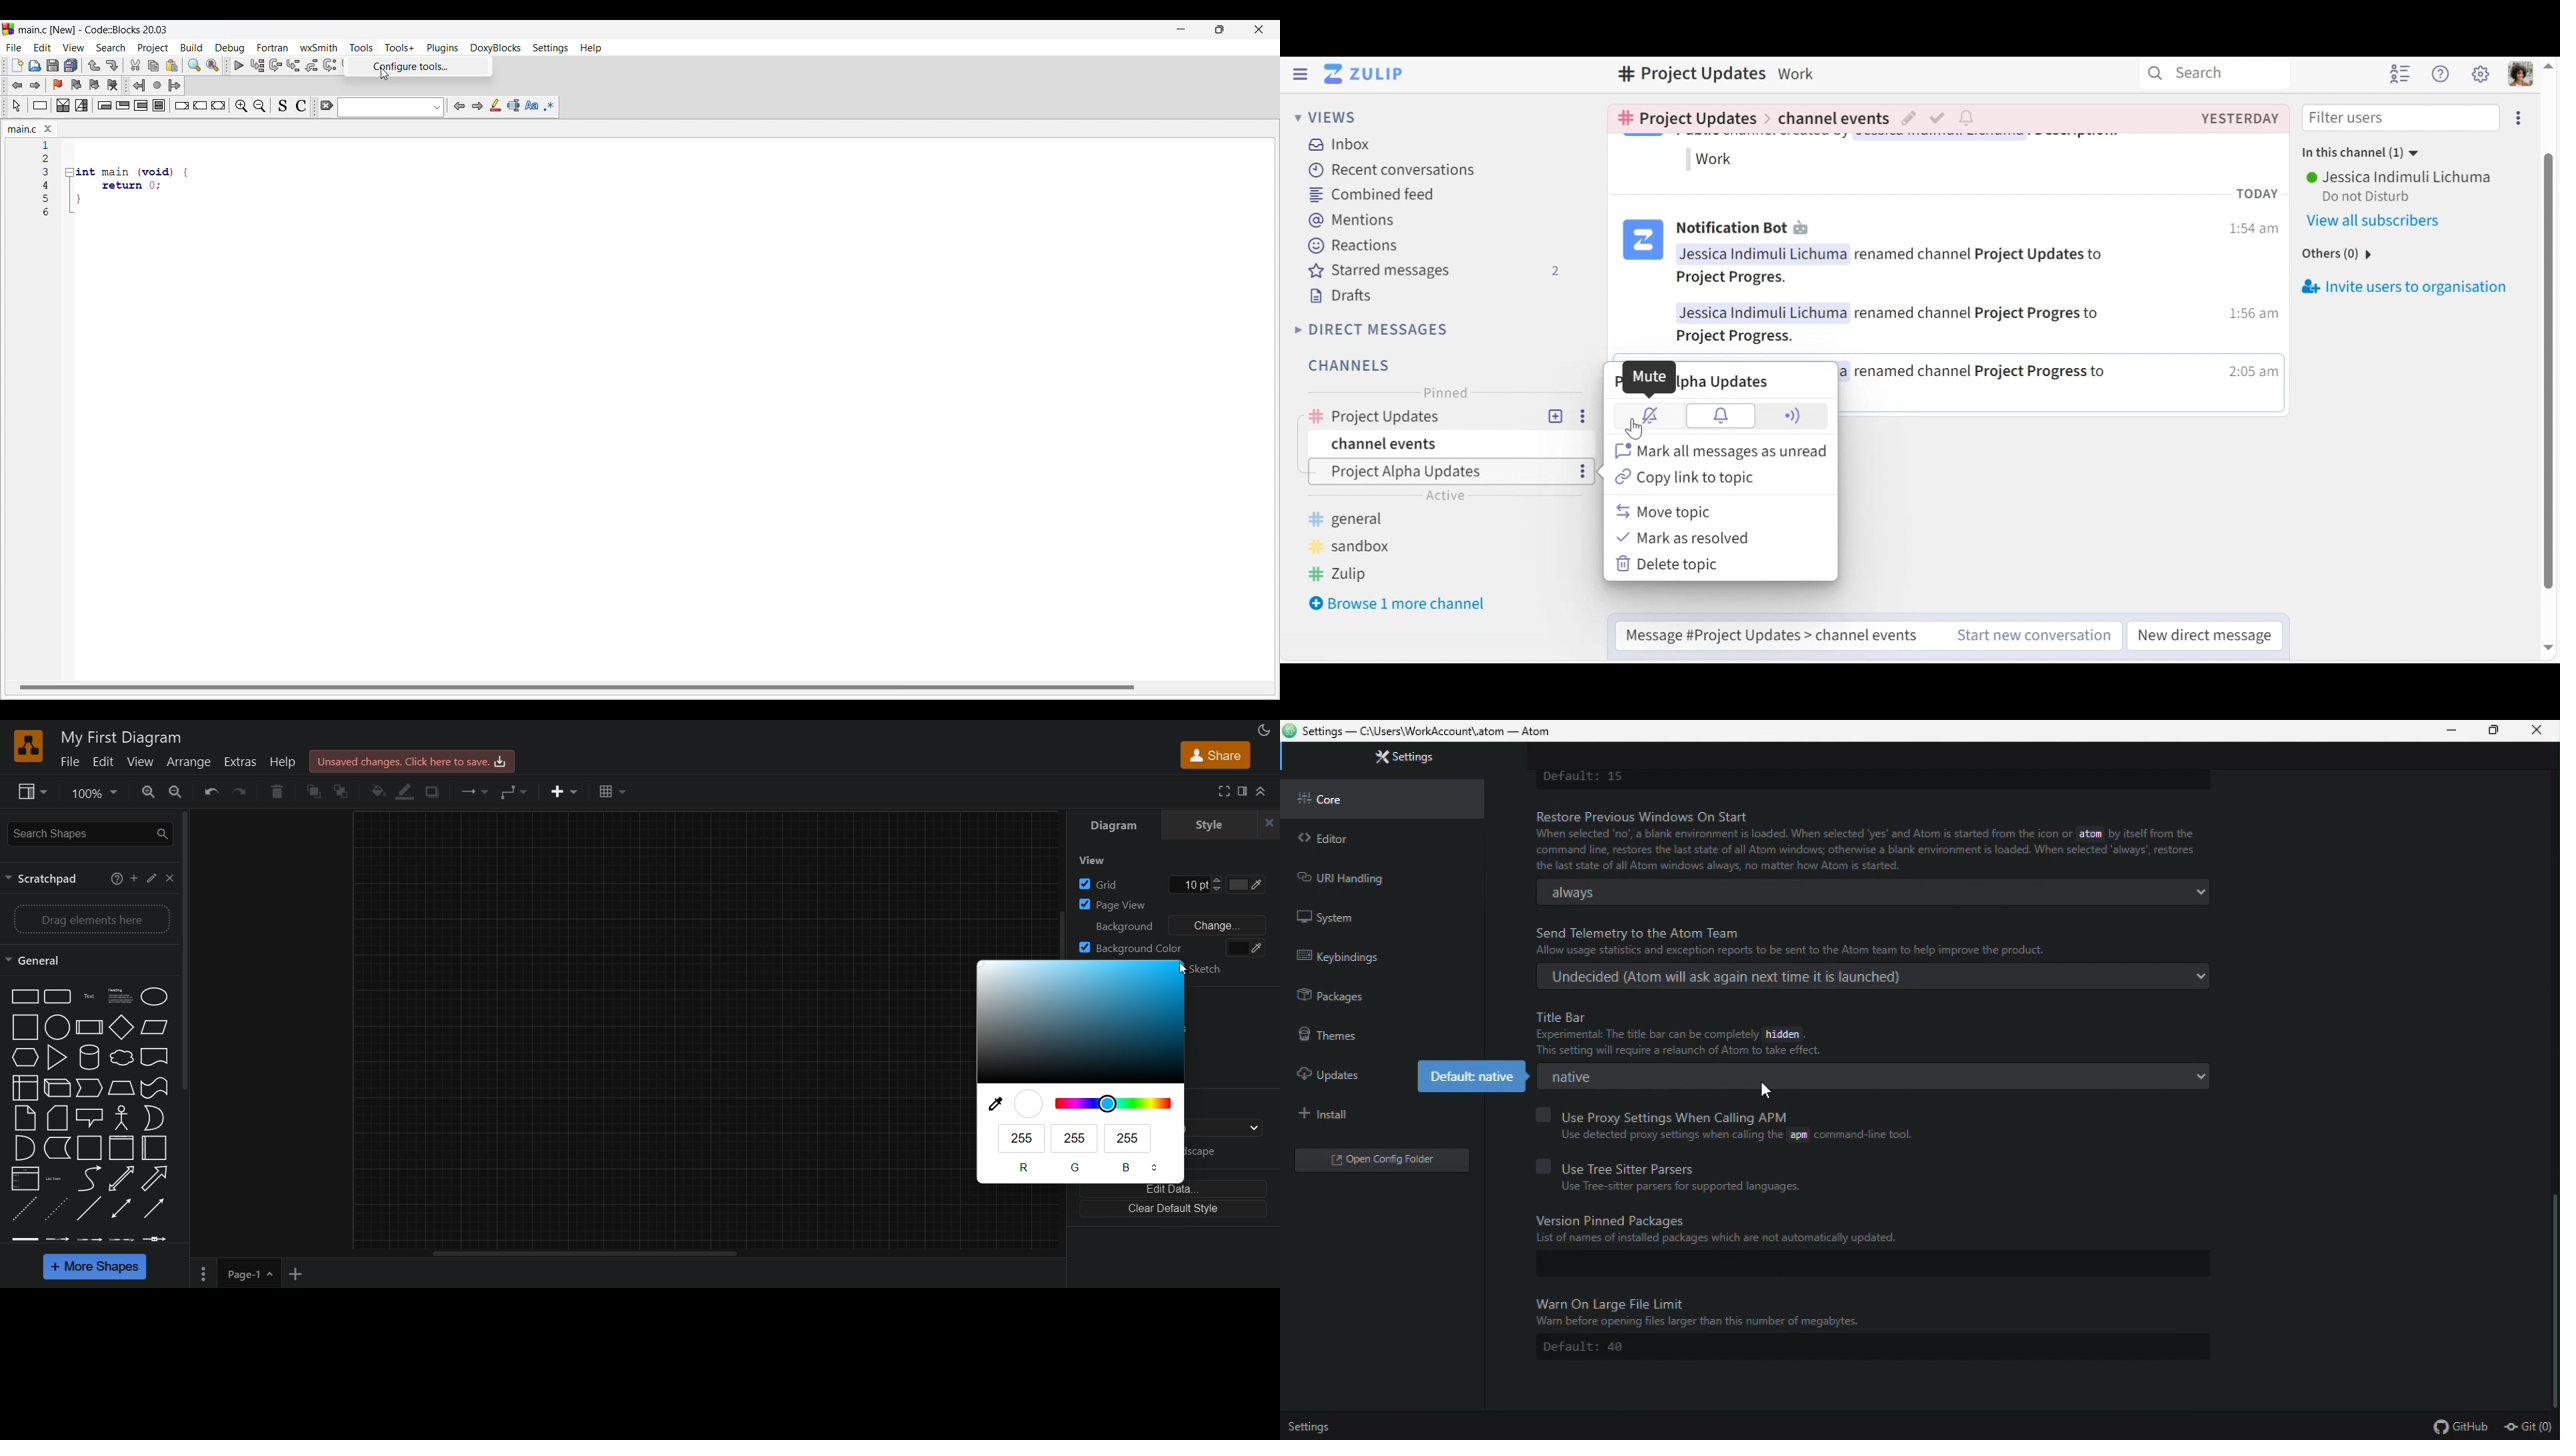 The width and height of the screenshot is (2576, 1456). I want to click on Configure notification, so click(1969, 119).